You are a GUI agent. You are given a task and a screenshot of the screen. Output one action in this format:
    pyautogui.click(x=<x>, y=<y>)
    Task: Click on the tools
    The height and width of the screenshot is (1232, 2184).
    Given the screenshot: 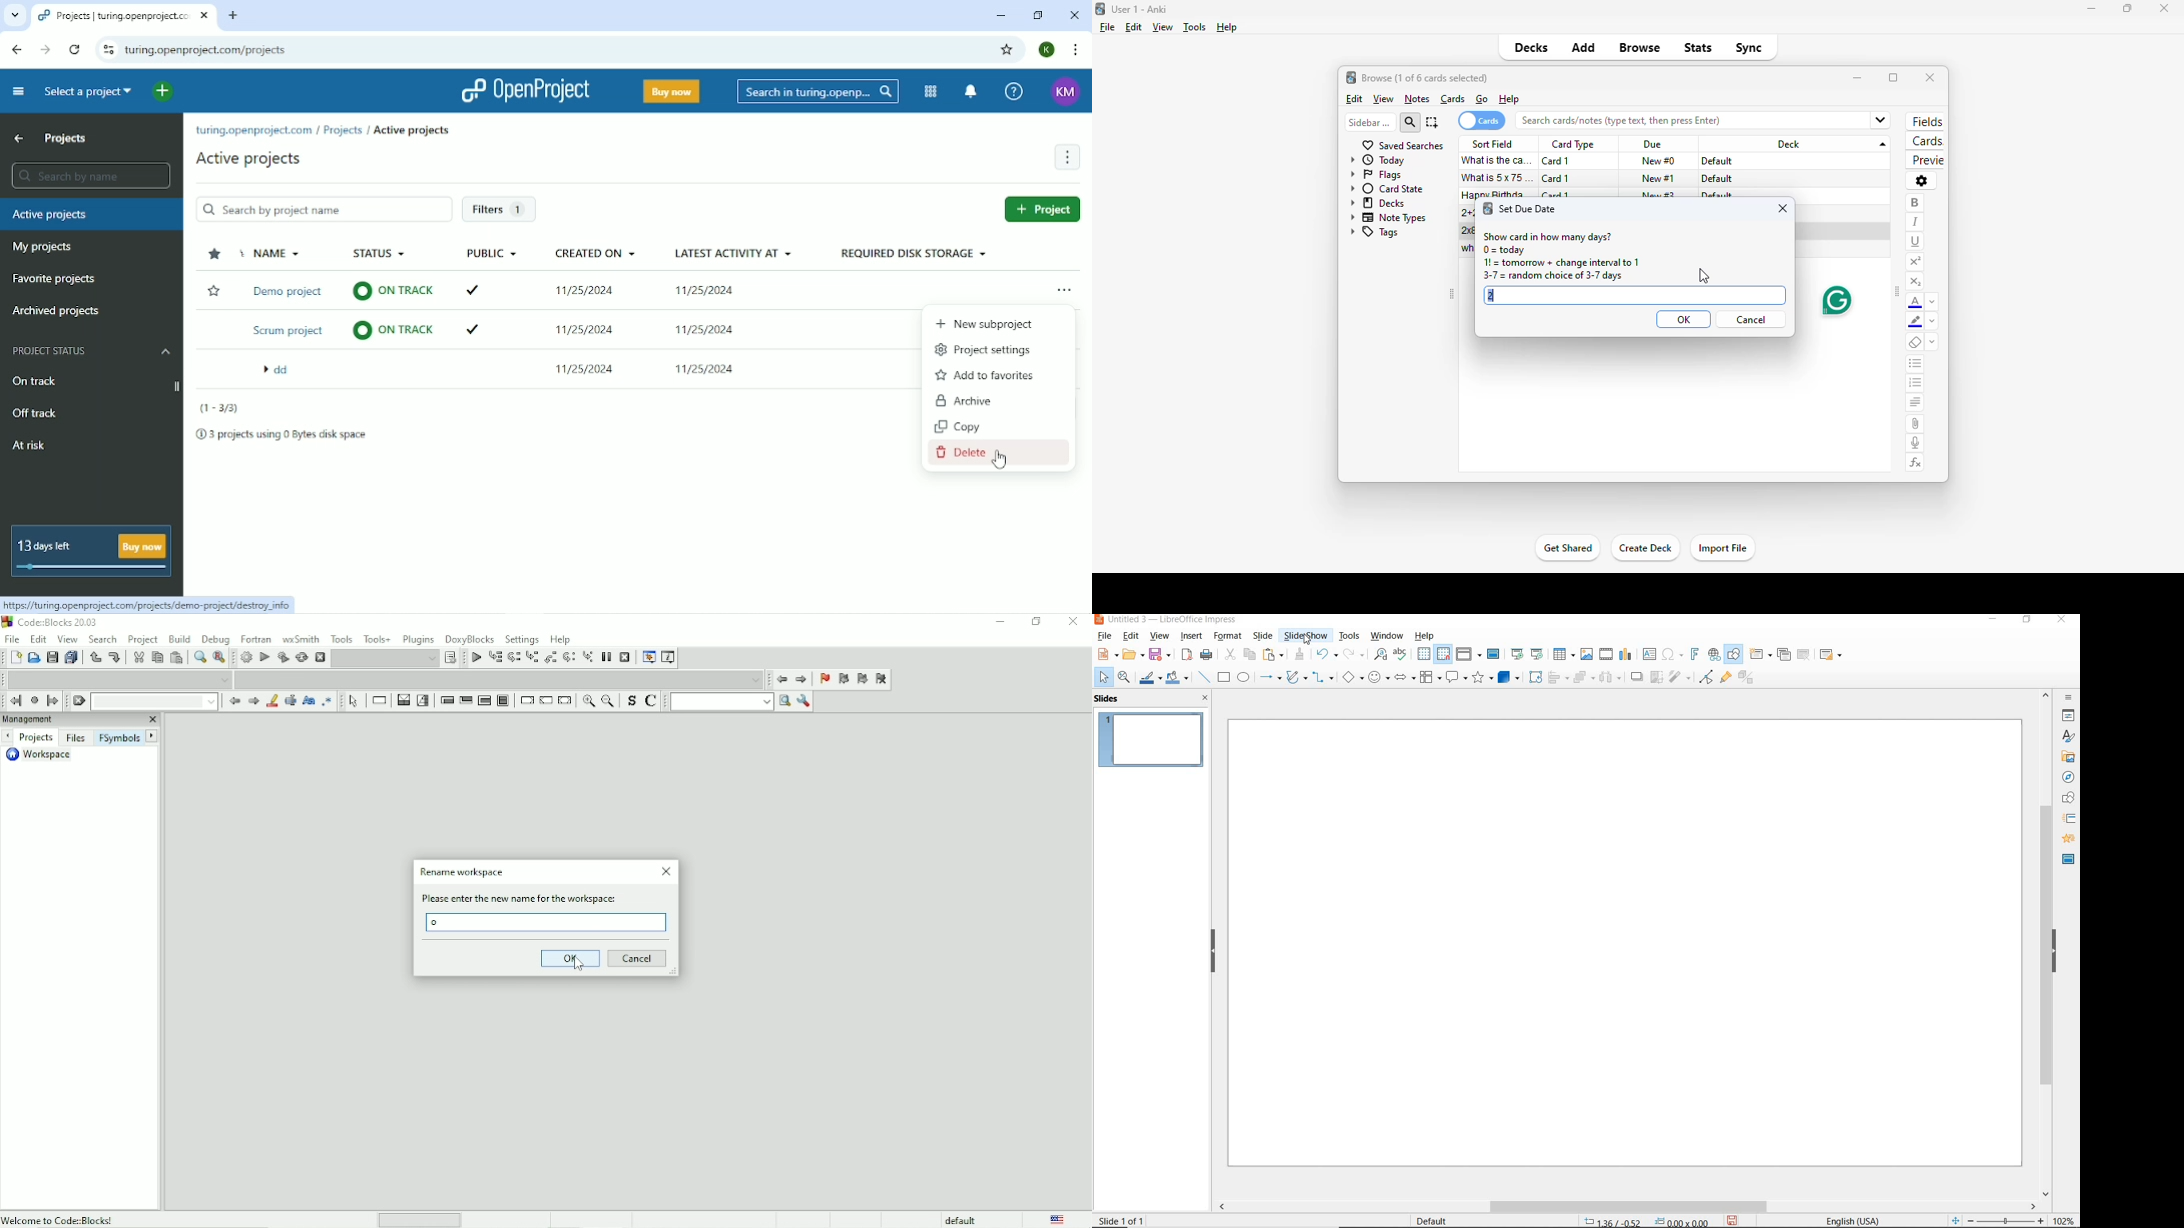 What is the action you would take?
    pyautogui.click(x=1194, y=28)
    